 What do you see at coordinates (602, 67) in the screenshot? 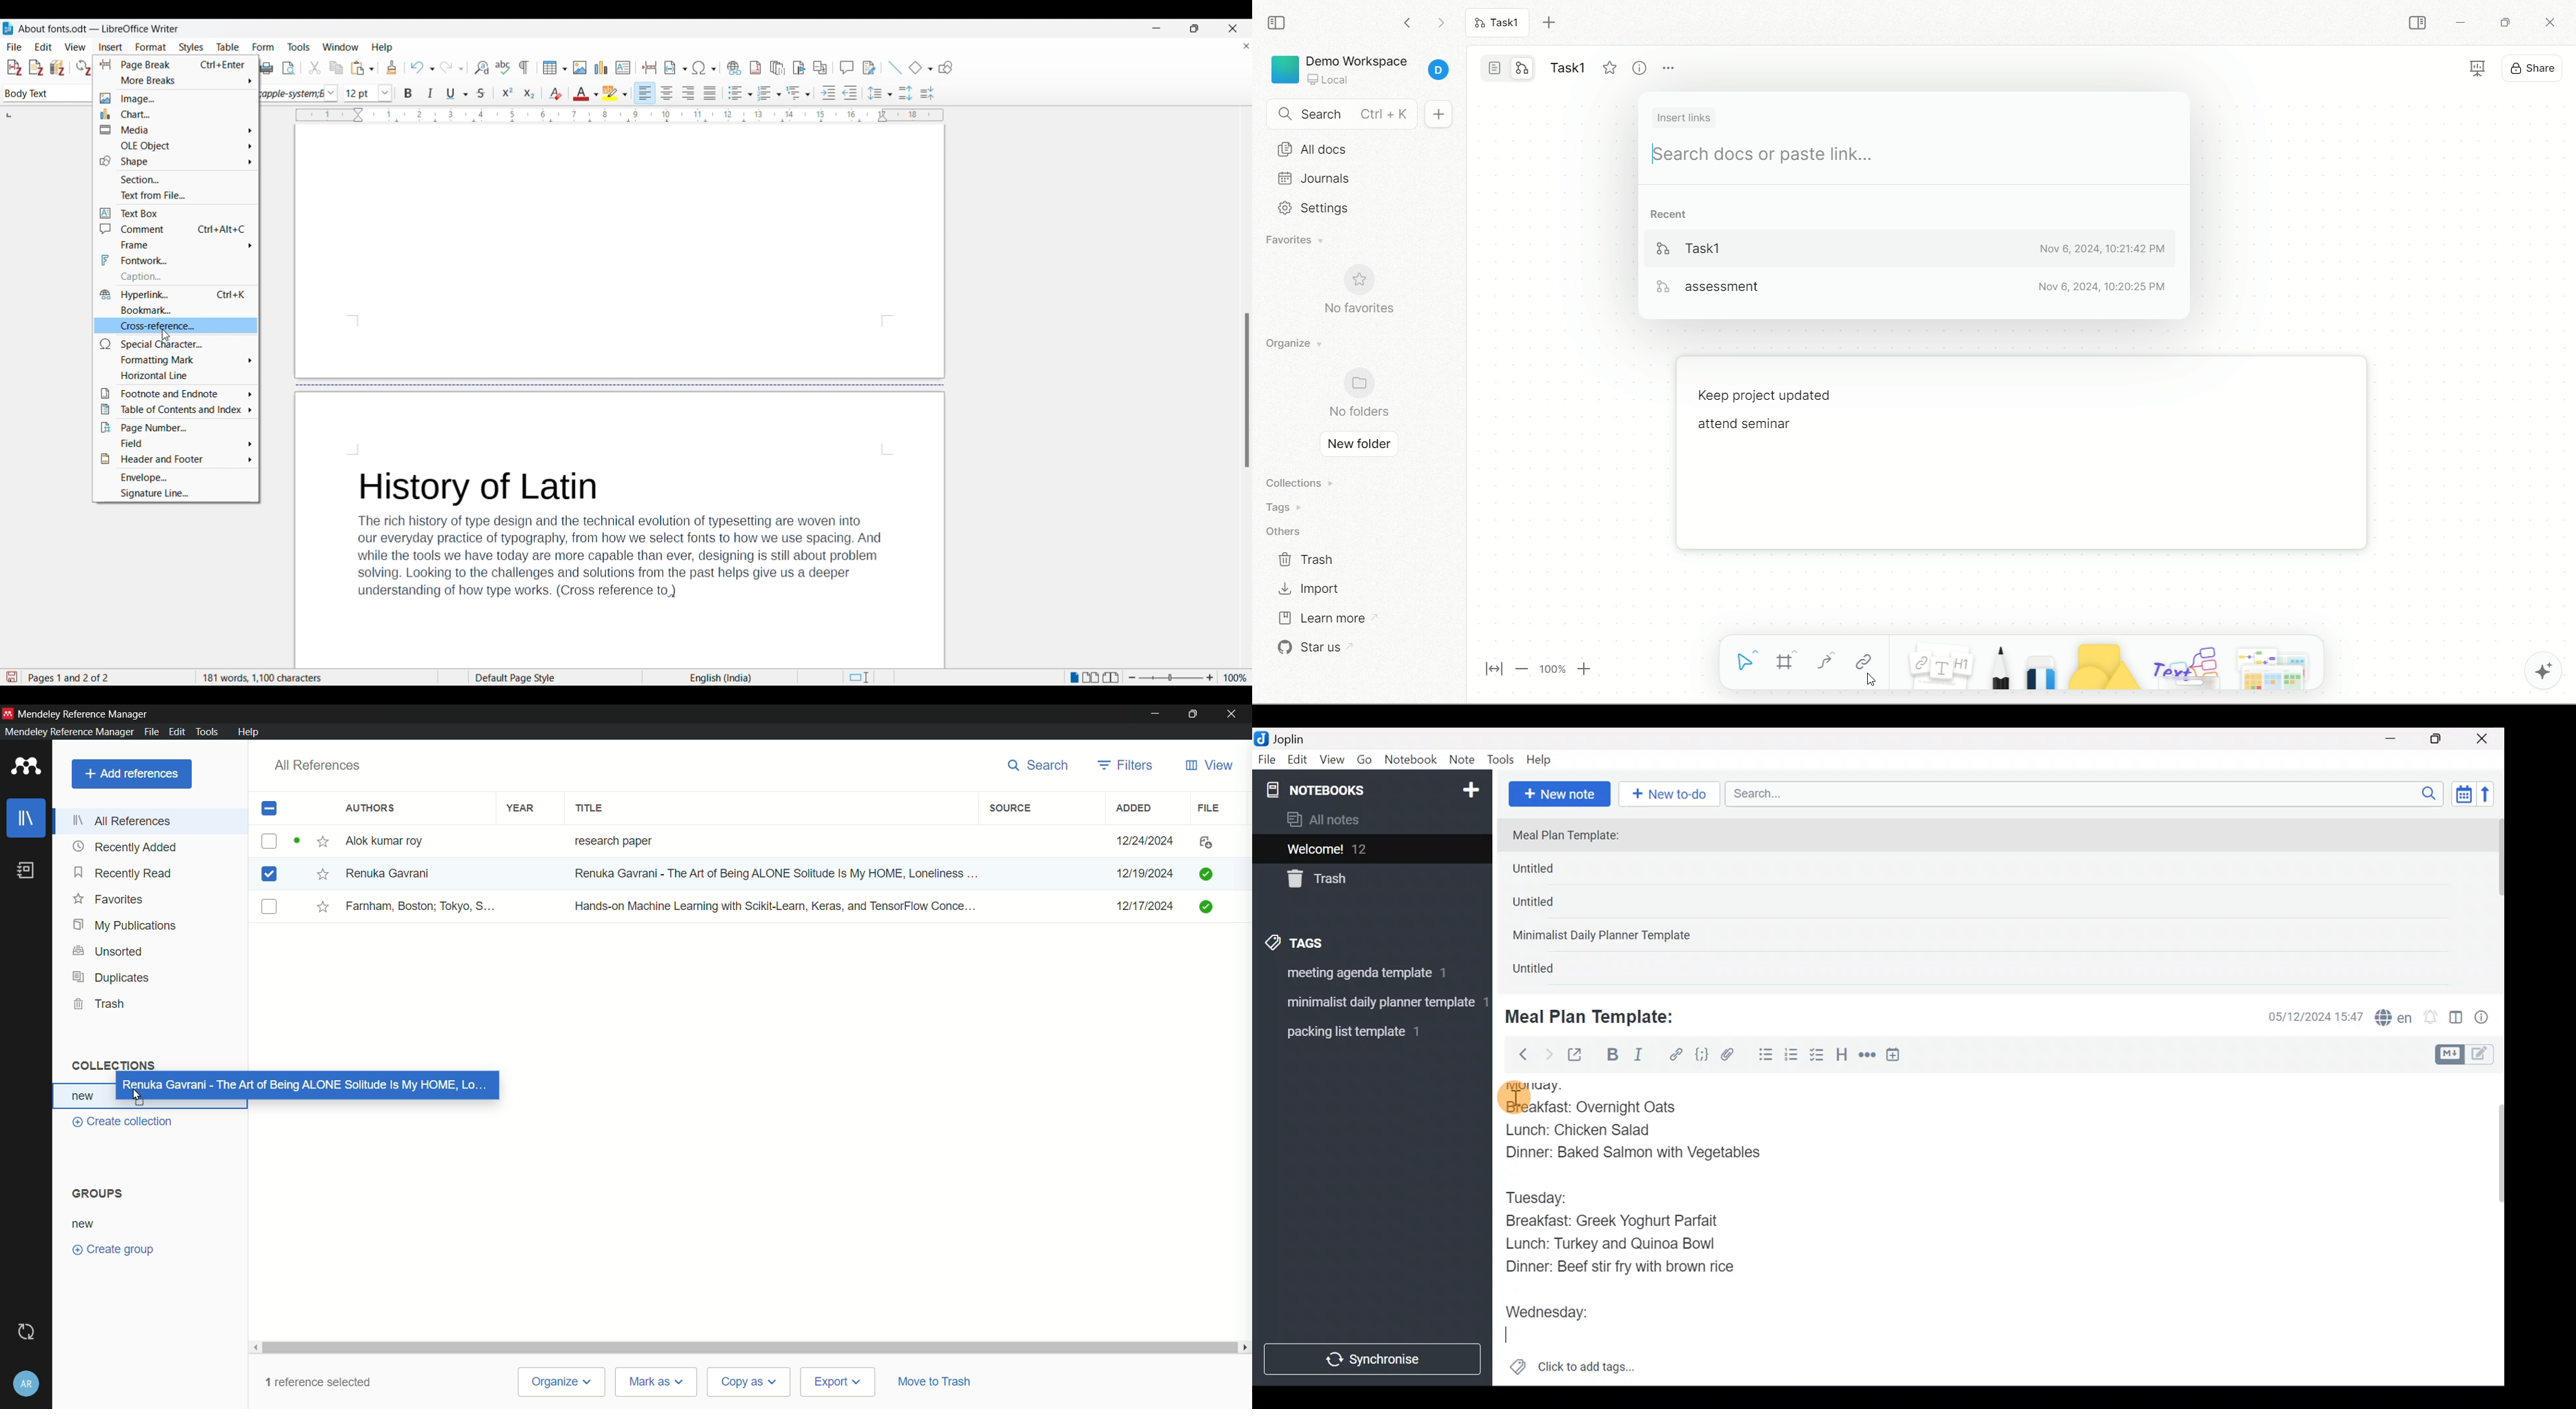
I see `Insert graph` at bounding box center [602, 67].